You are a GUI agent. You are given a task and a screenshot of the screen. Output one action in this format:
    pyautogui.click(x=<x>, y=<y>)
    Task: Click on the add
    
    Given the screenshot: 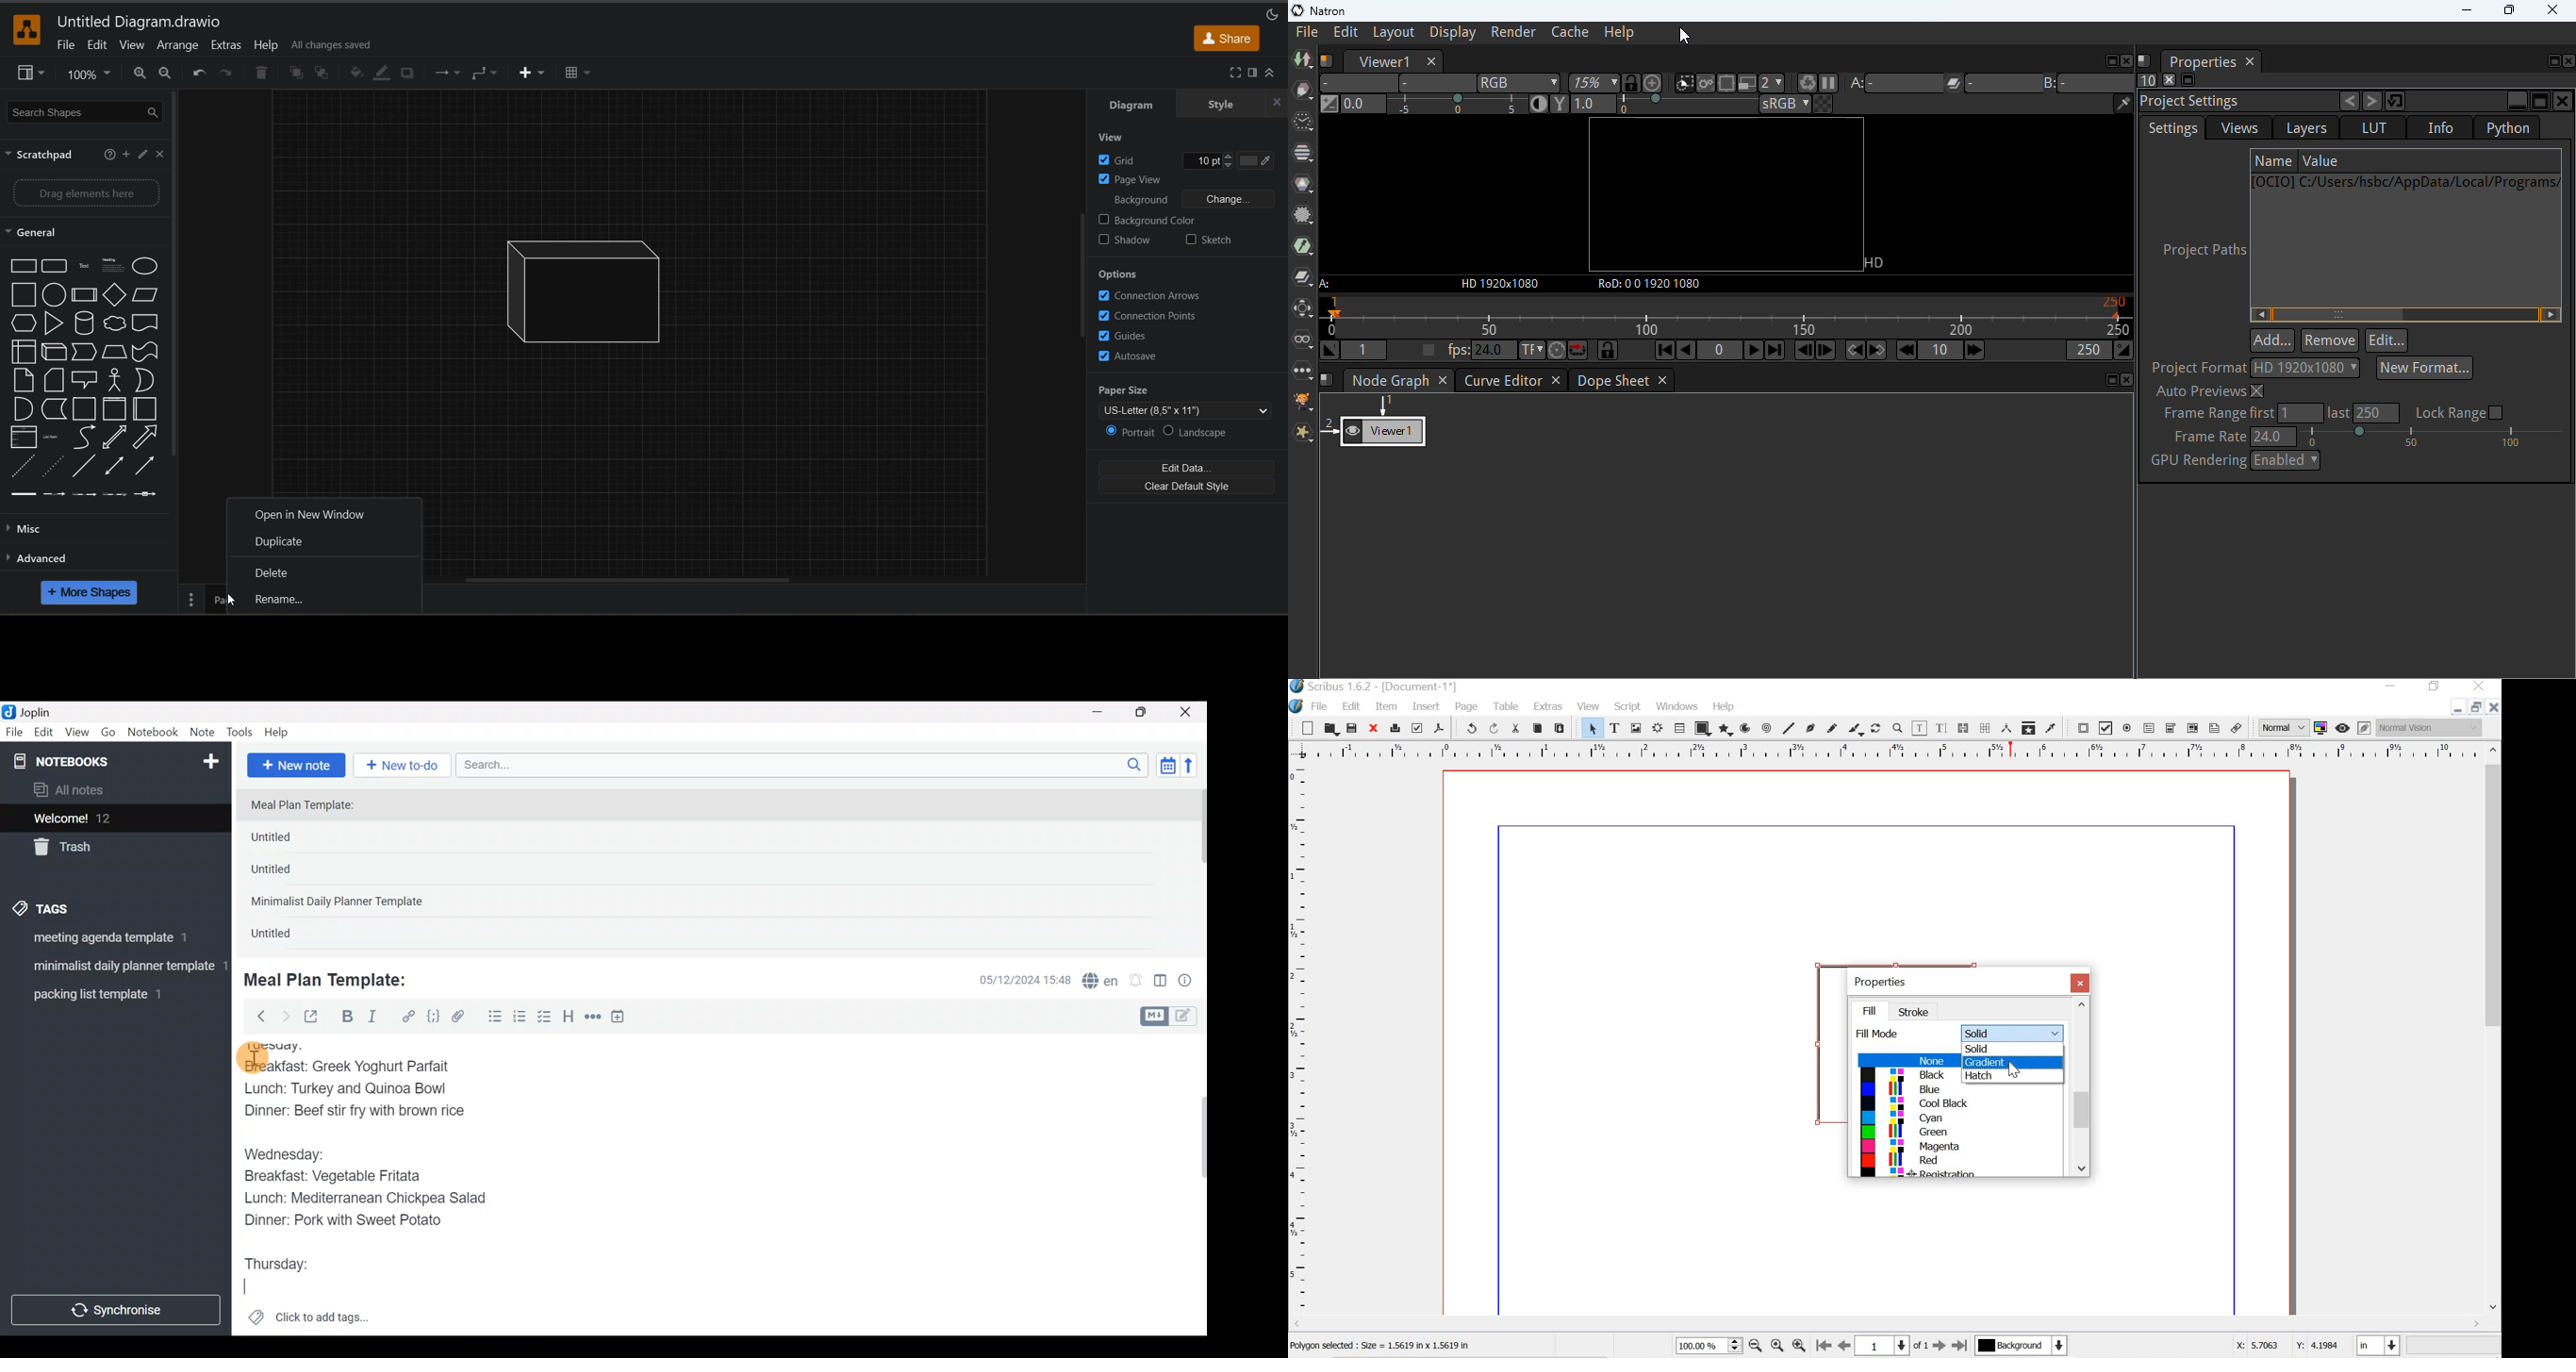 What is the action you would take?
    pyautogui.click(x=124, y=154)
    